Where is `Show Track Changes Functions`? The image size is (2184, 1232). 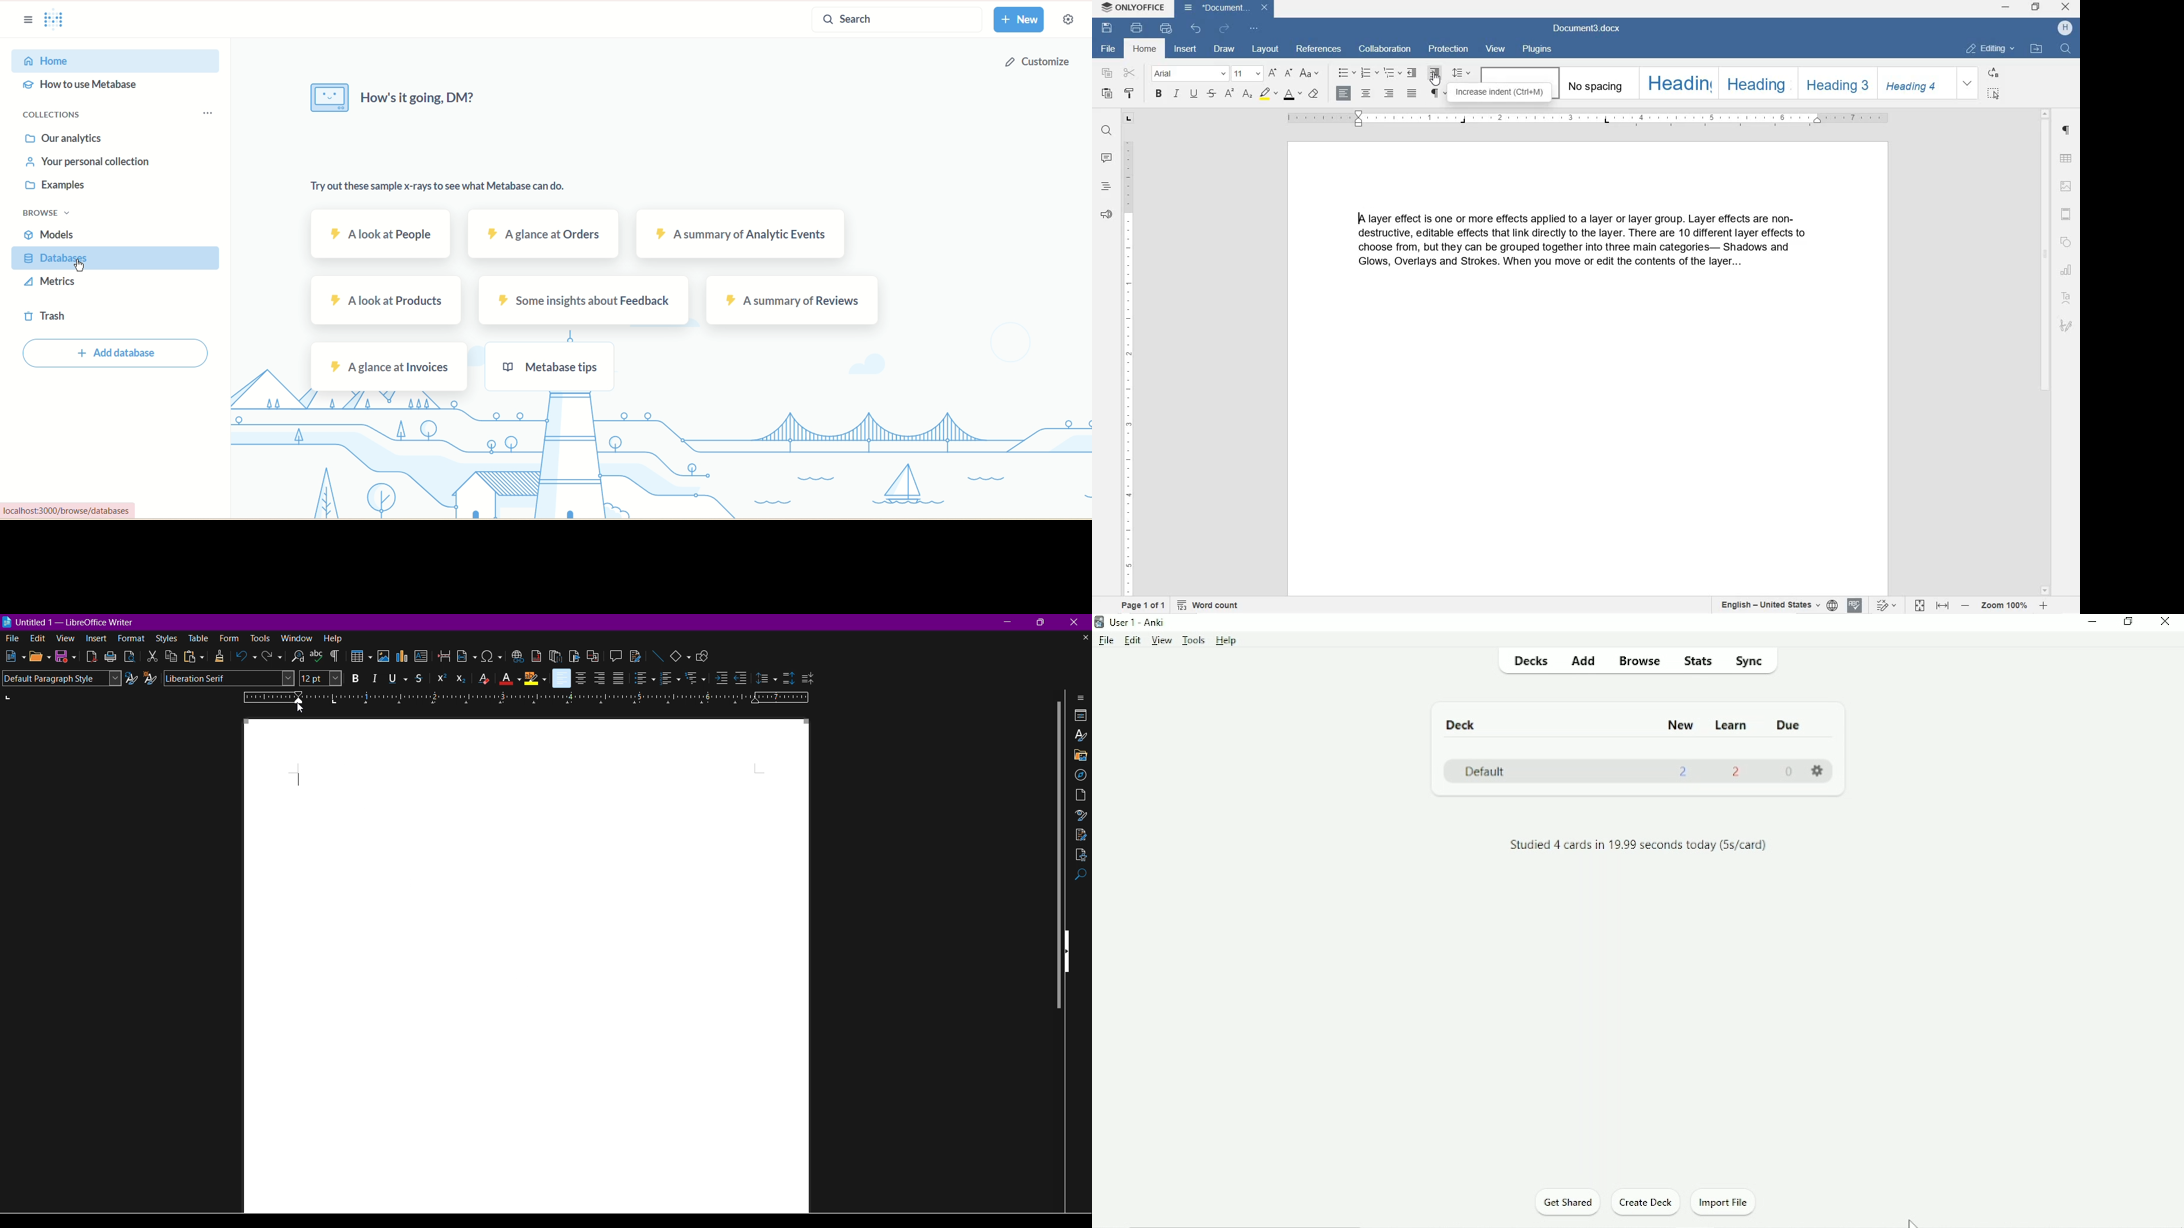
Show Track Changes Functions is located at coordinates (635, 656).